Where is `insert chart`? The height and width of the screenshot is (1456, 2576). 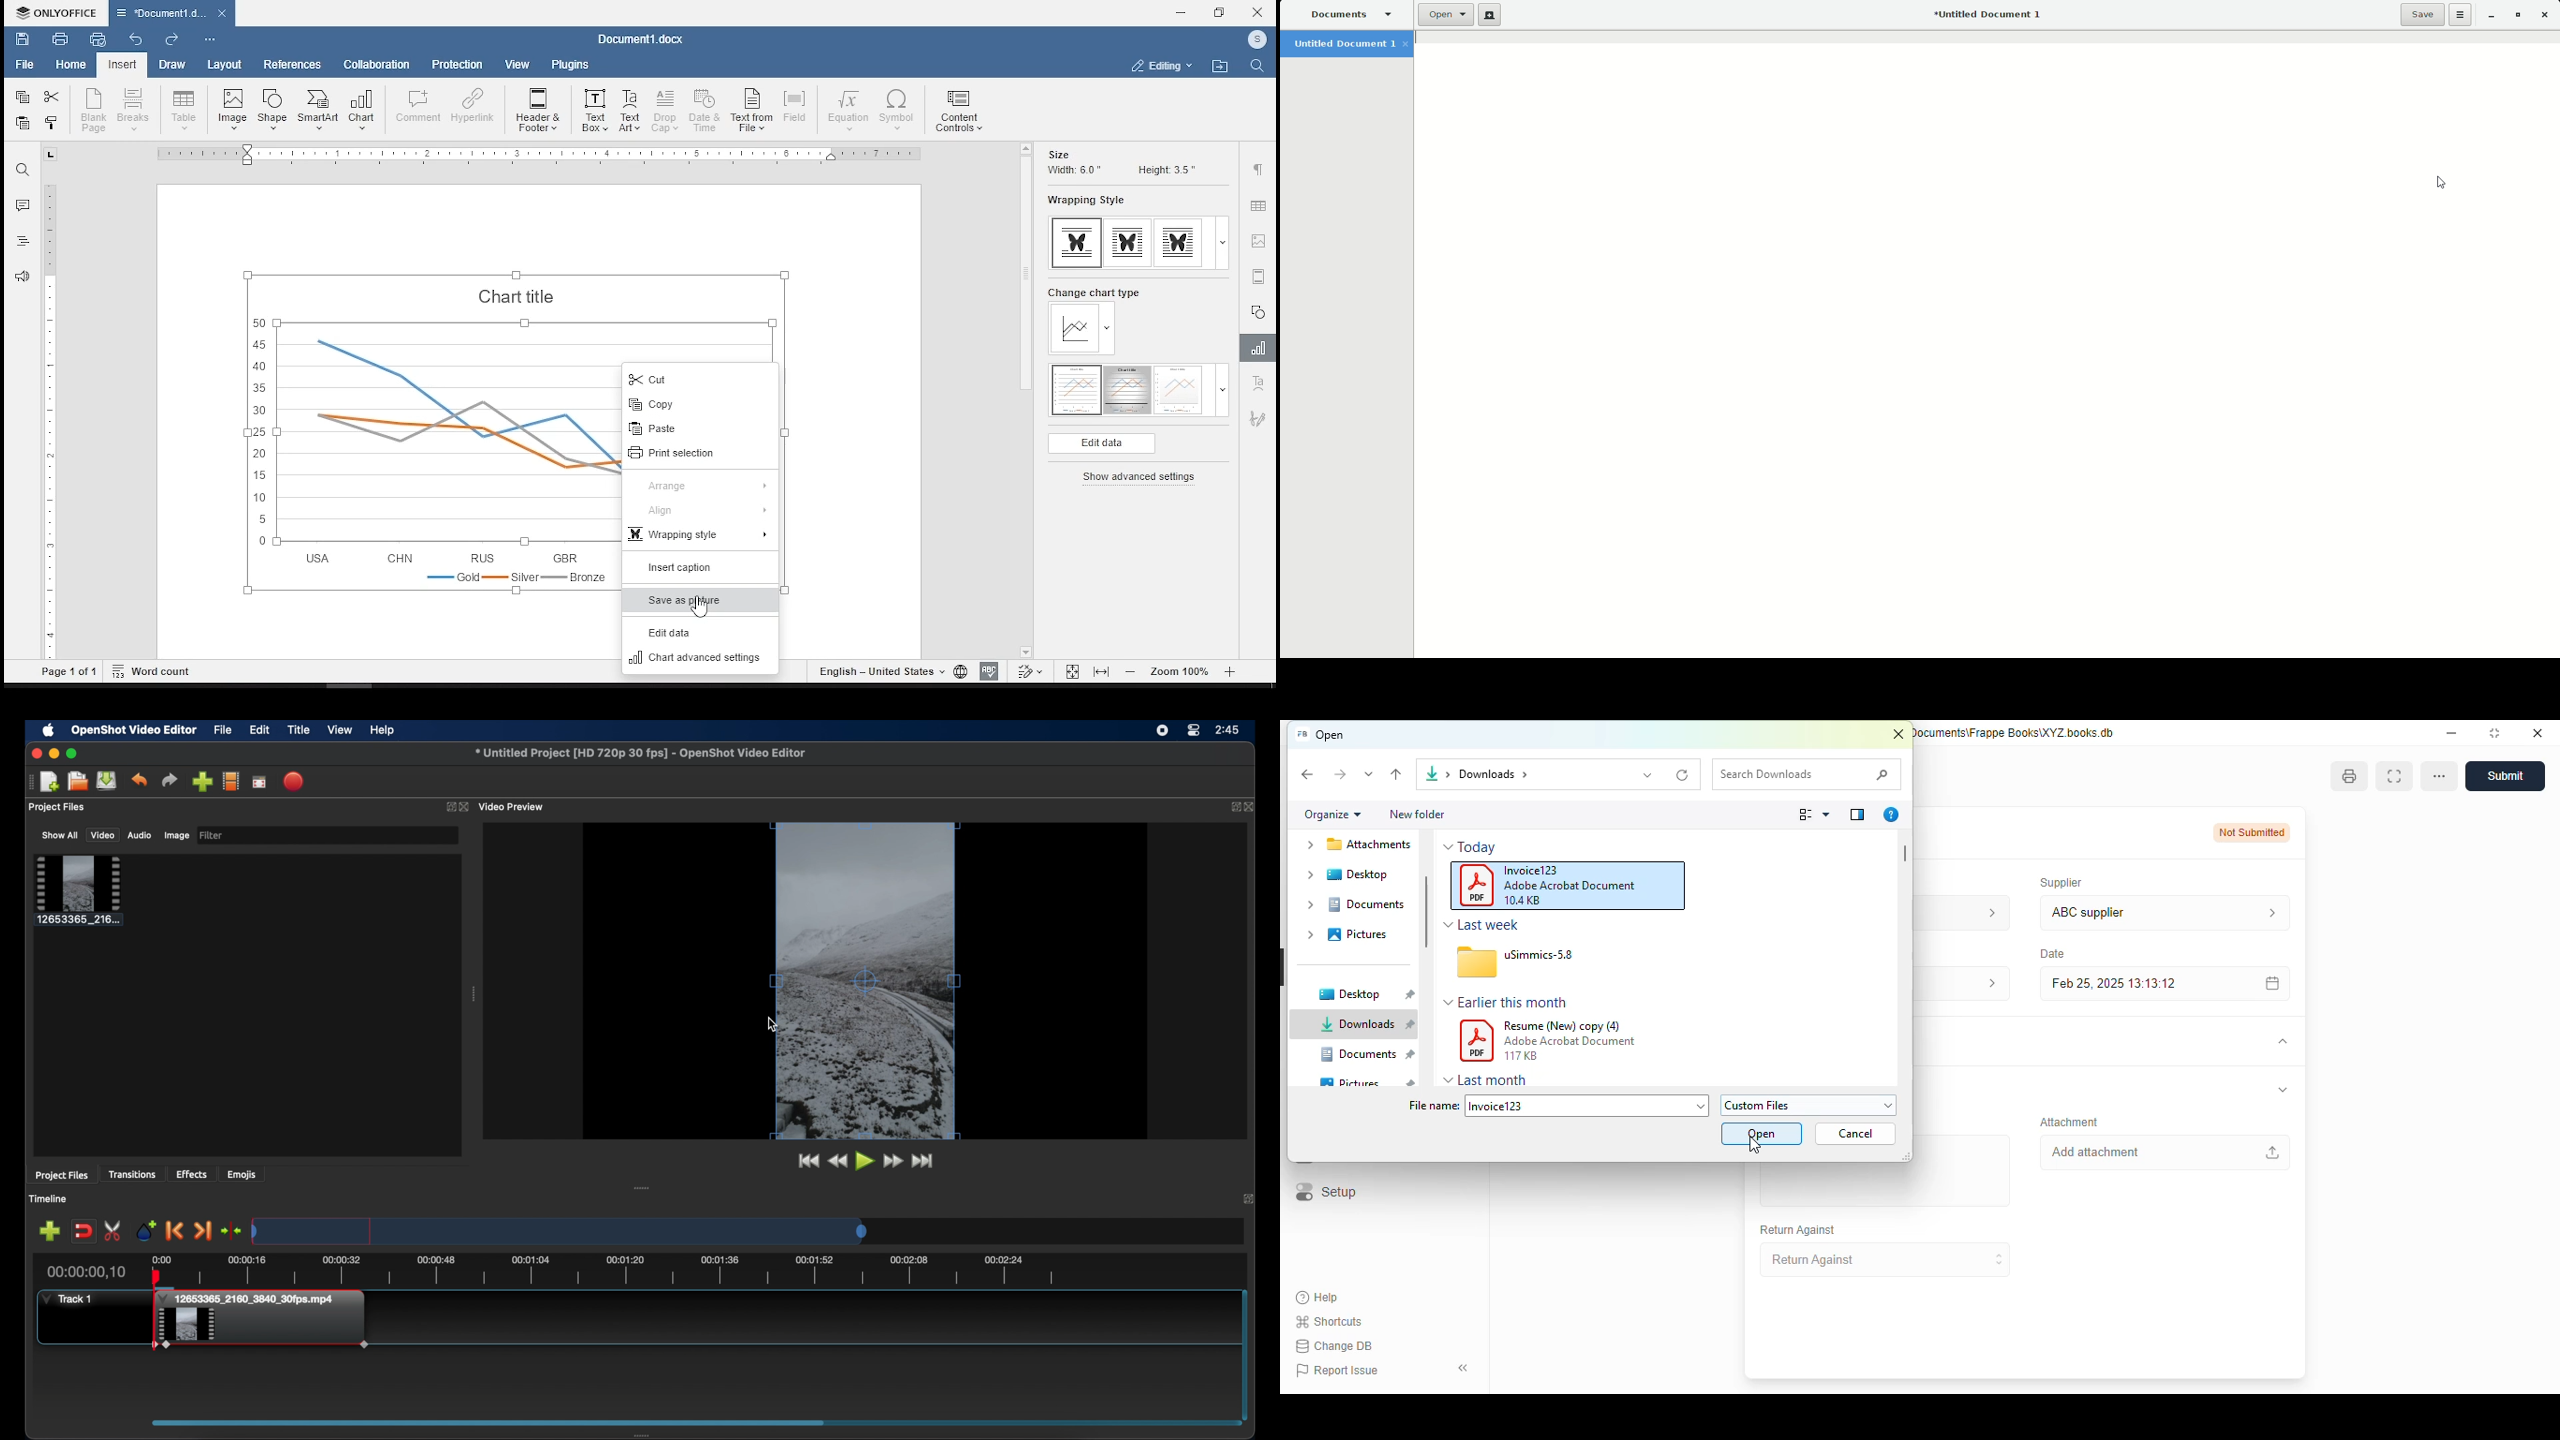 insert chart is located at coordinates (364, 110).